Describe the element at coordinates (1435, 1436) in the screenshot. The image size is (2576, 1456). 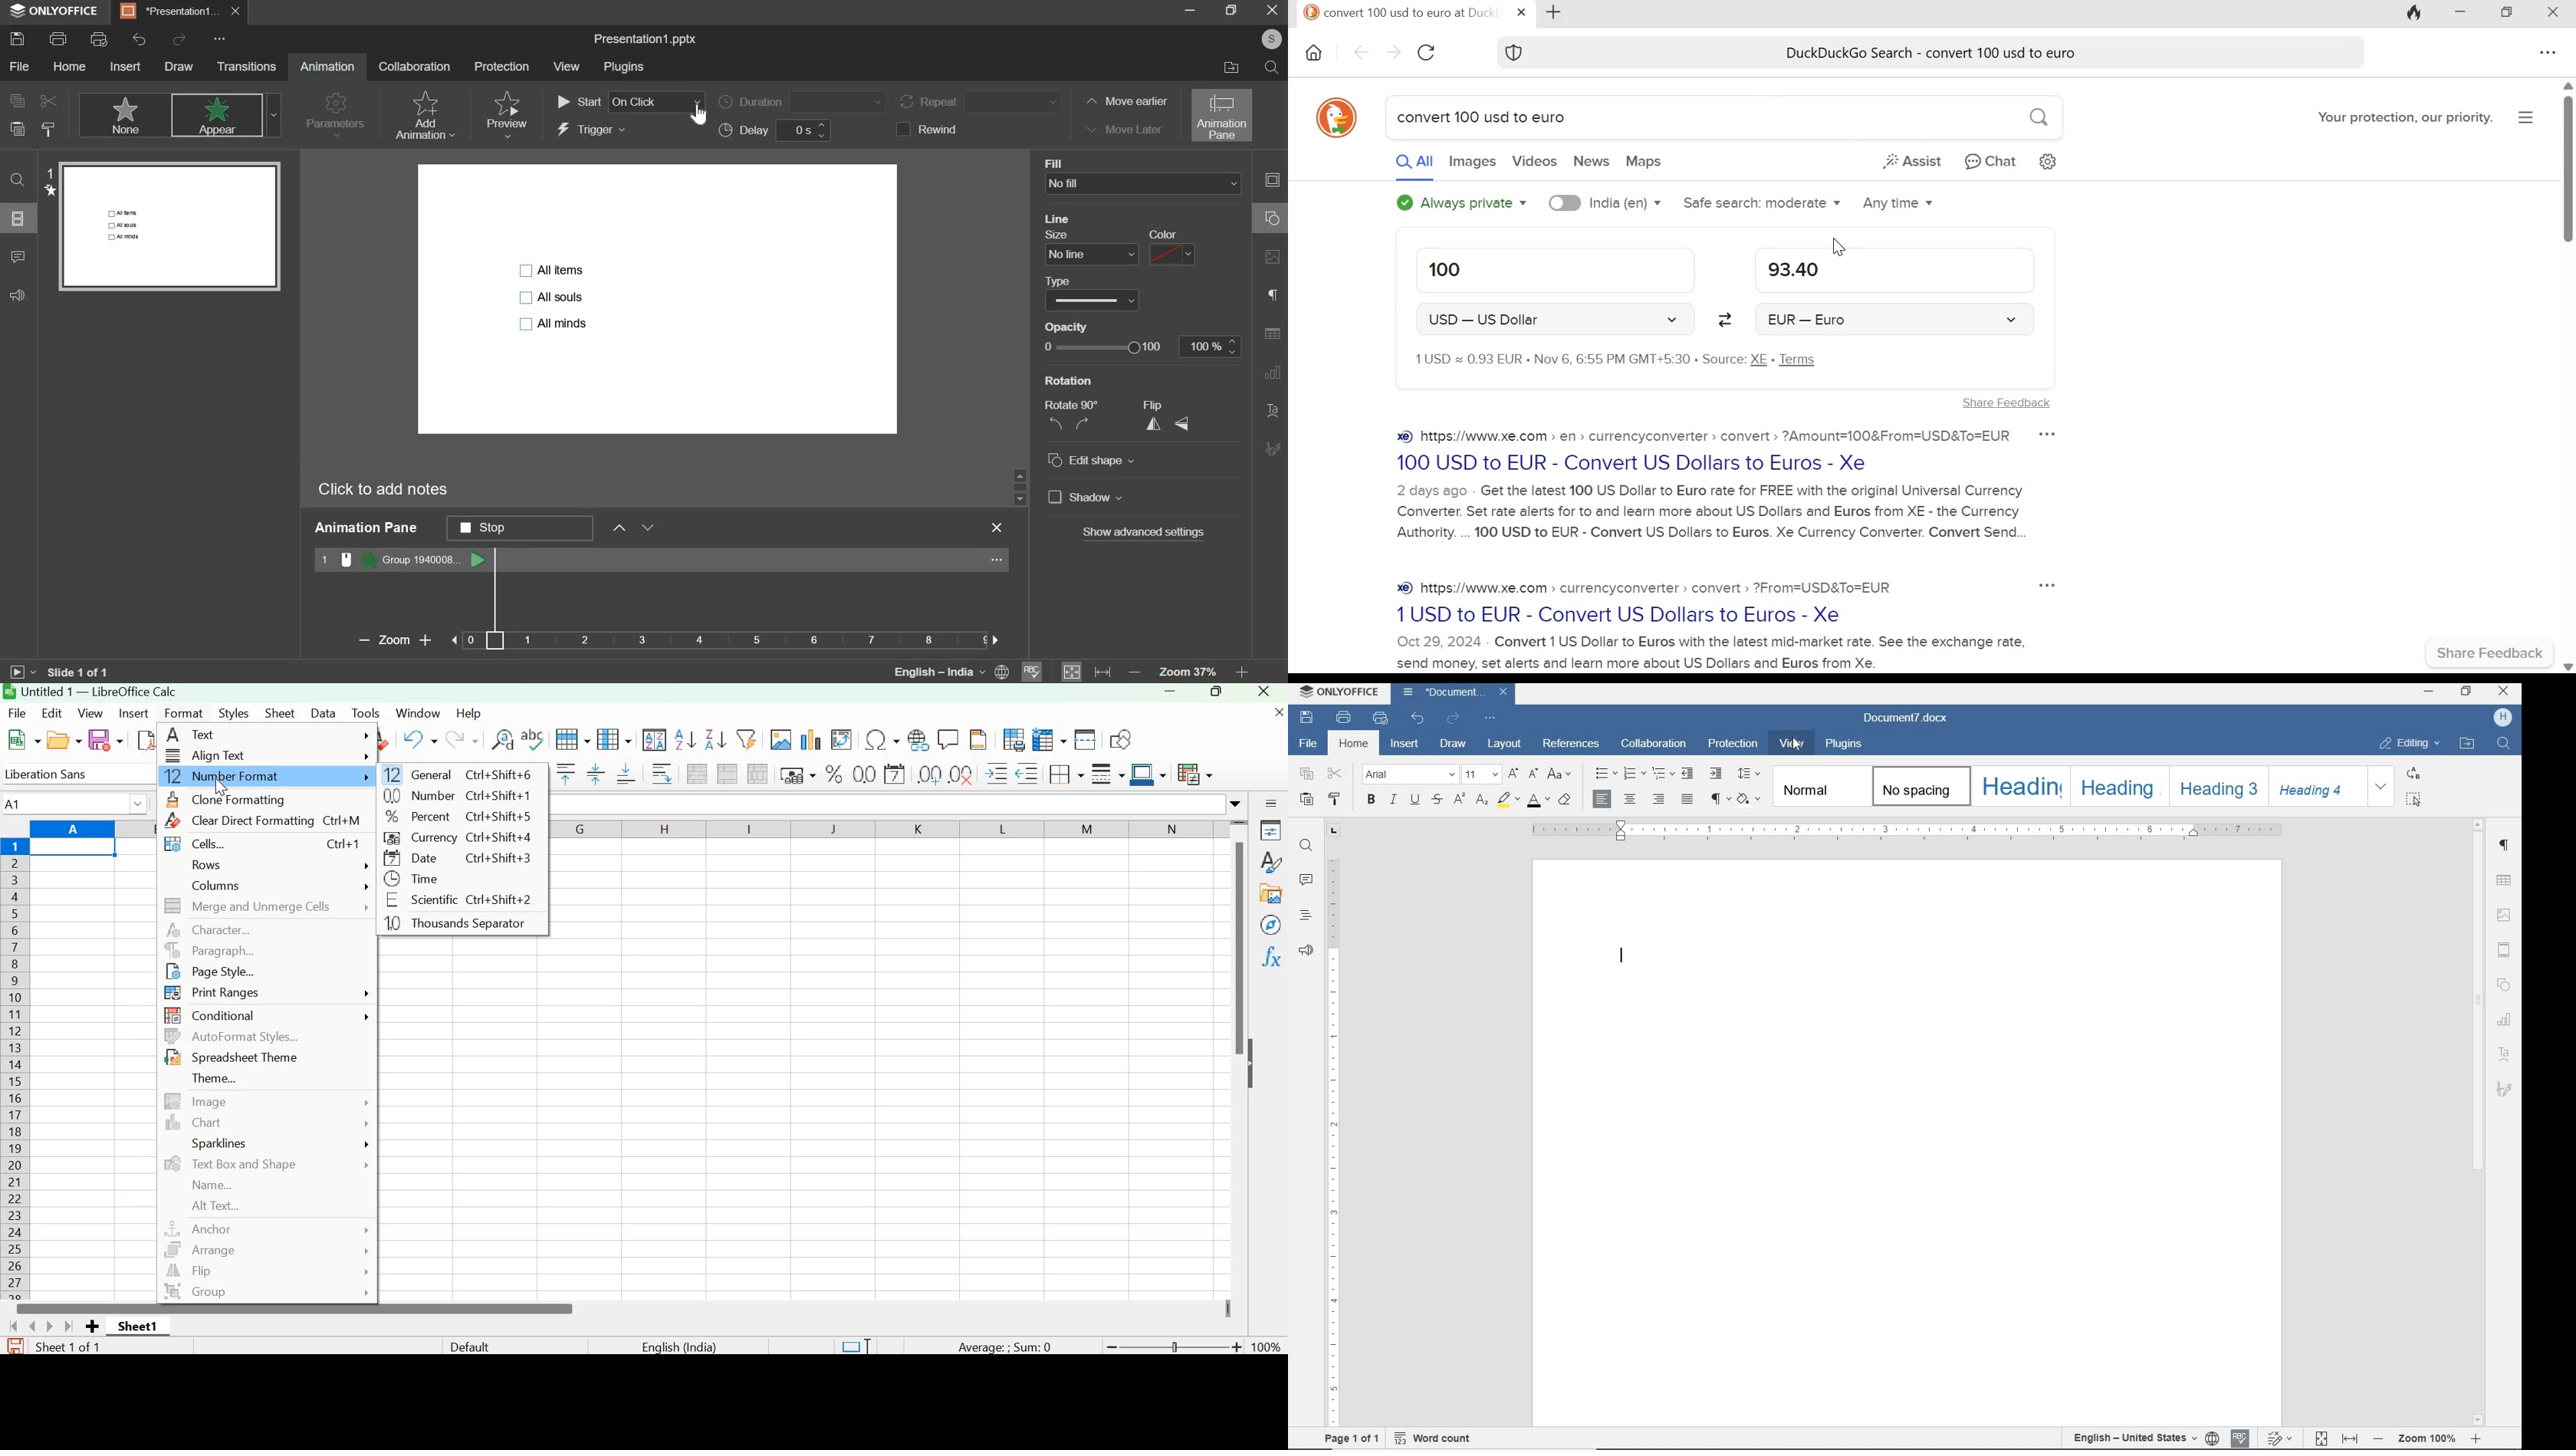
I see `WORD COUNT` at that location.